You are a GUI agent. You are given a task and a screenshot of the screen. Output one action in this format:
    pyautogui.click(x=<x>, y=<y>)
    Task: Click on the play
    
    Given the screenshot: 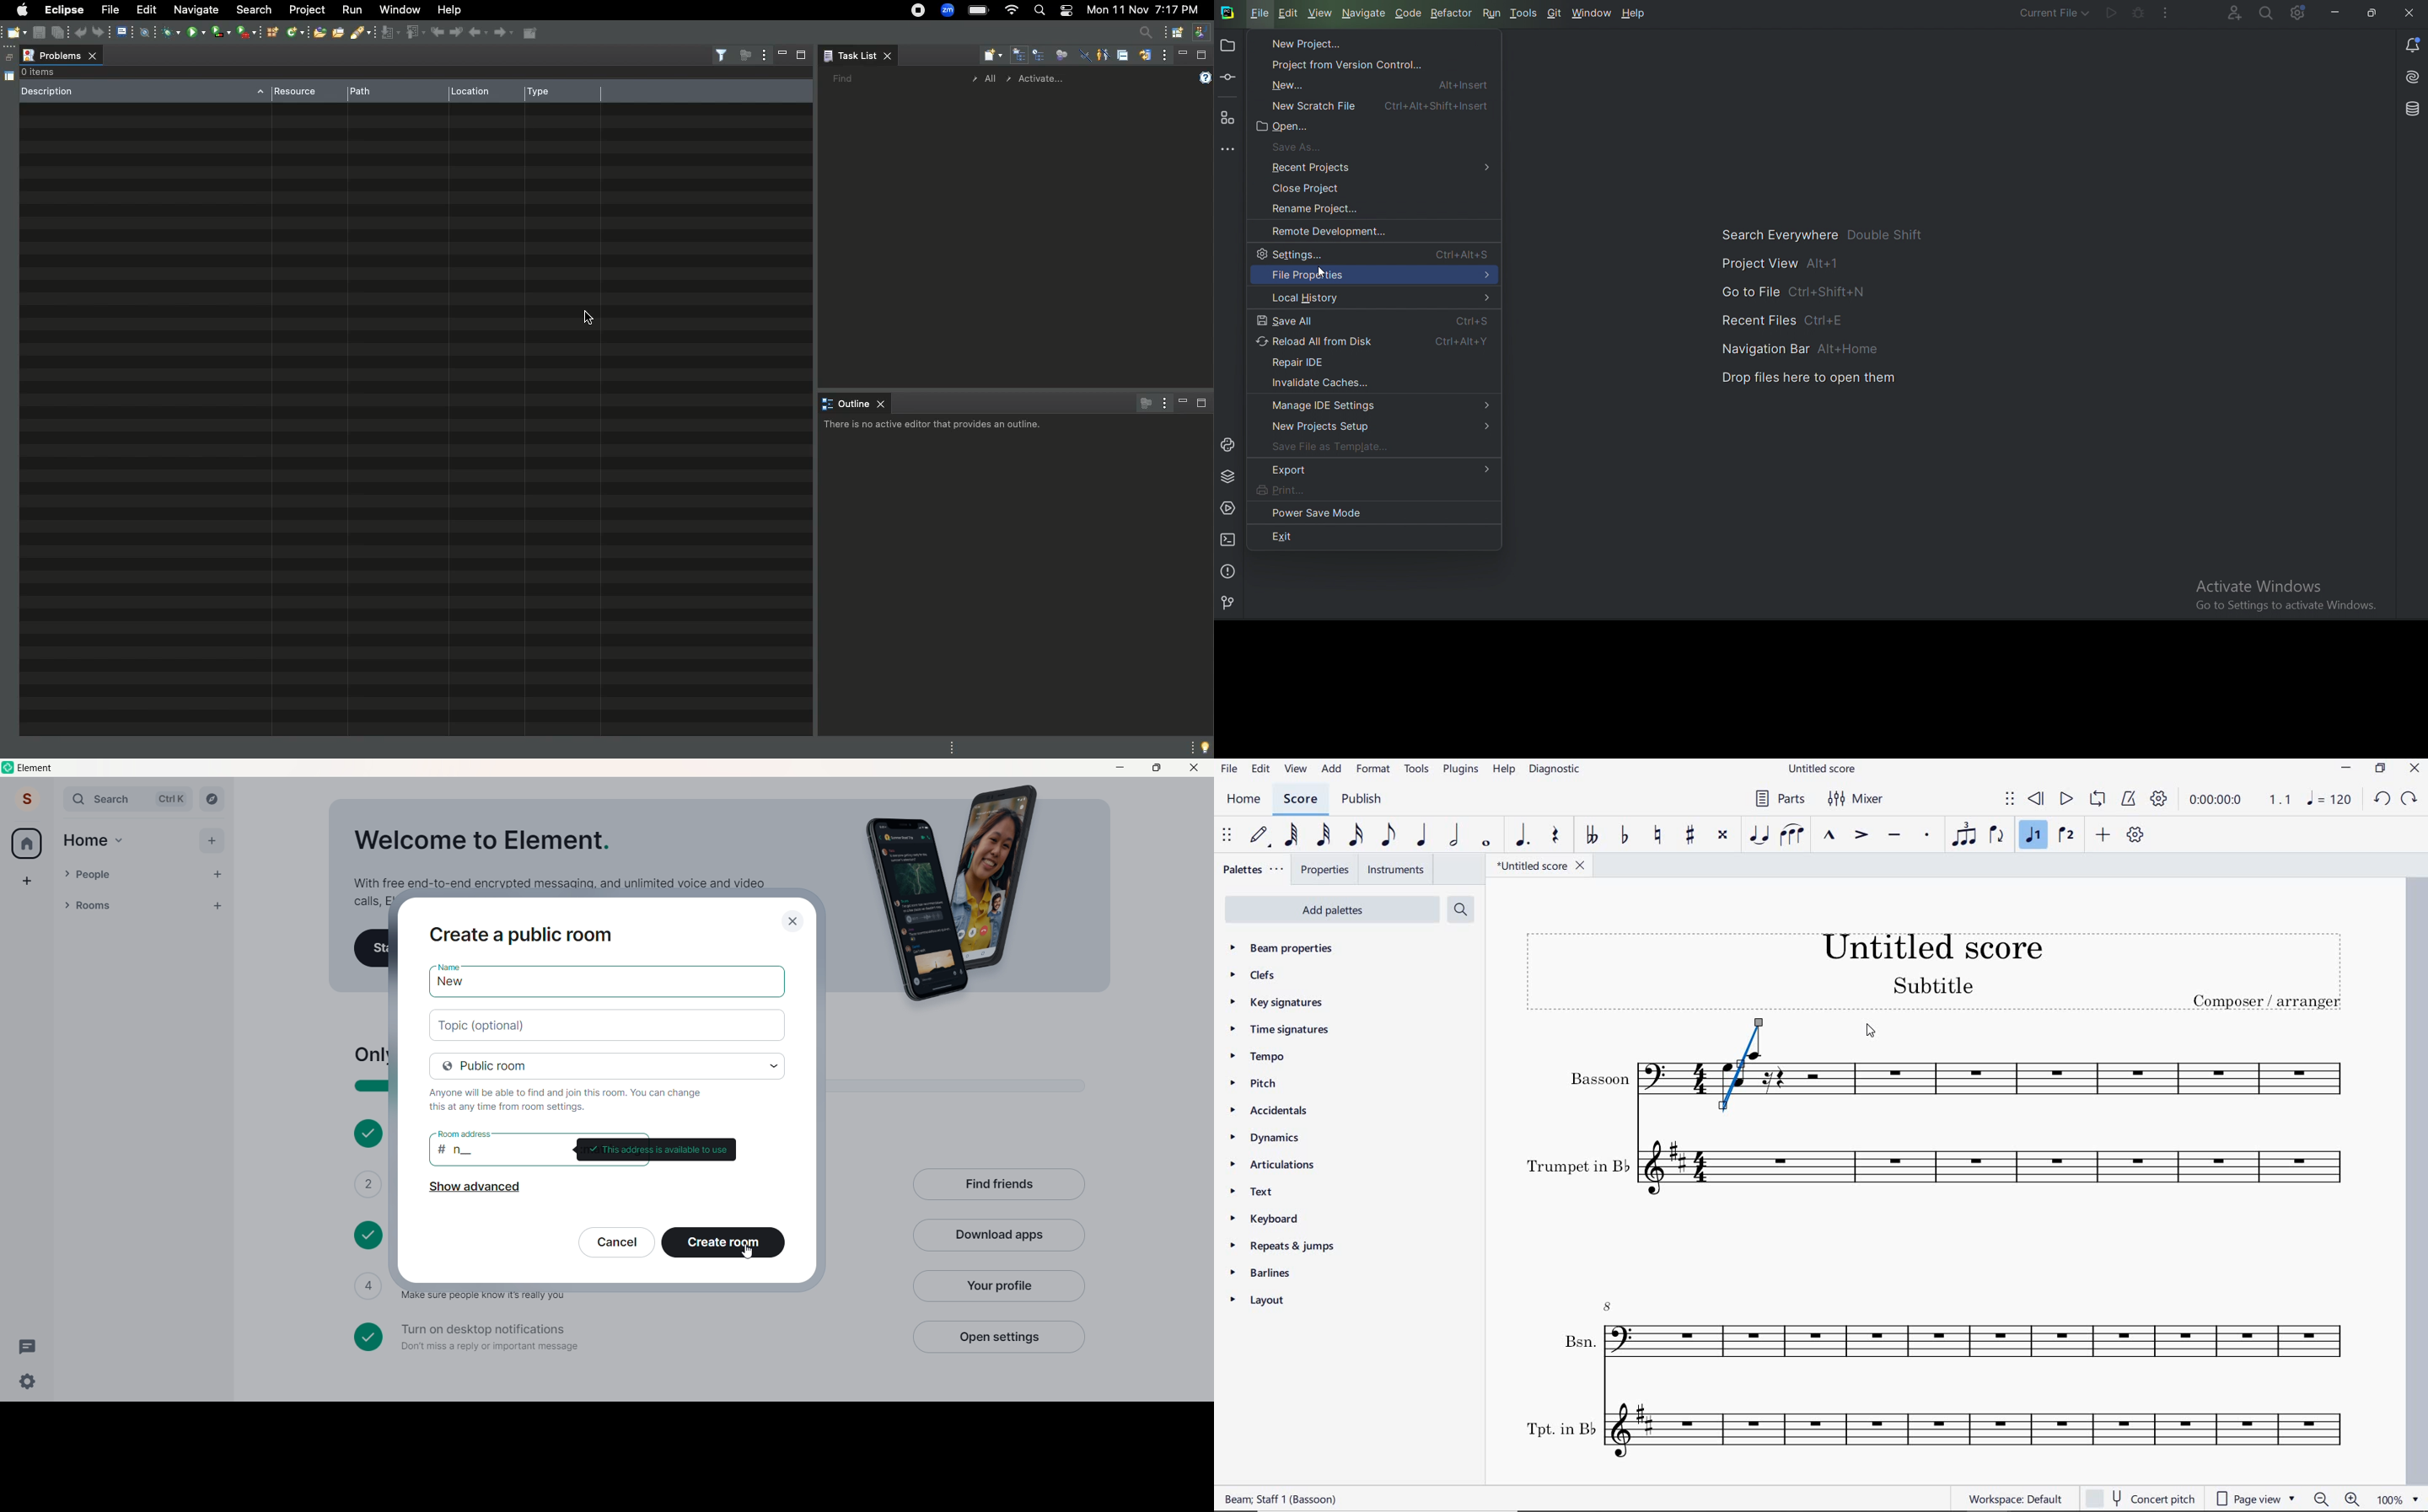 What is the action you would take?
    pyautogui.click(x=2066, y=800)
    